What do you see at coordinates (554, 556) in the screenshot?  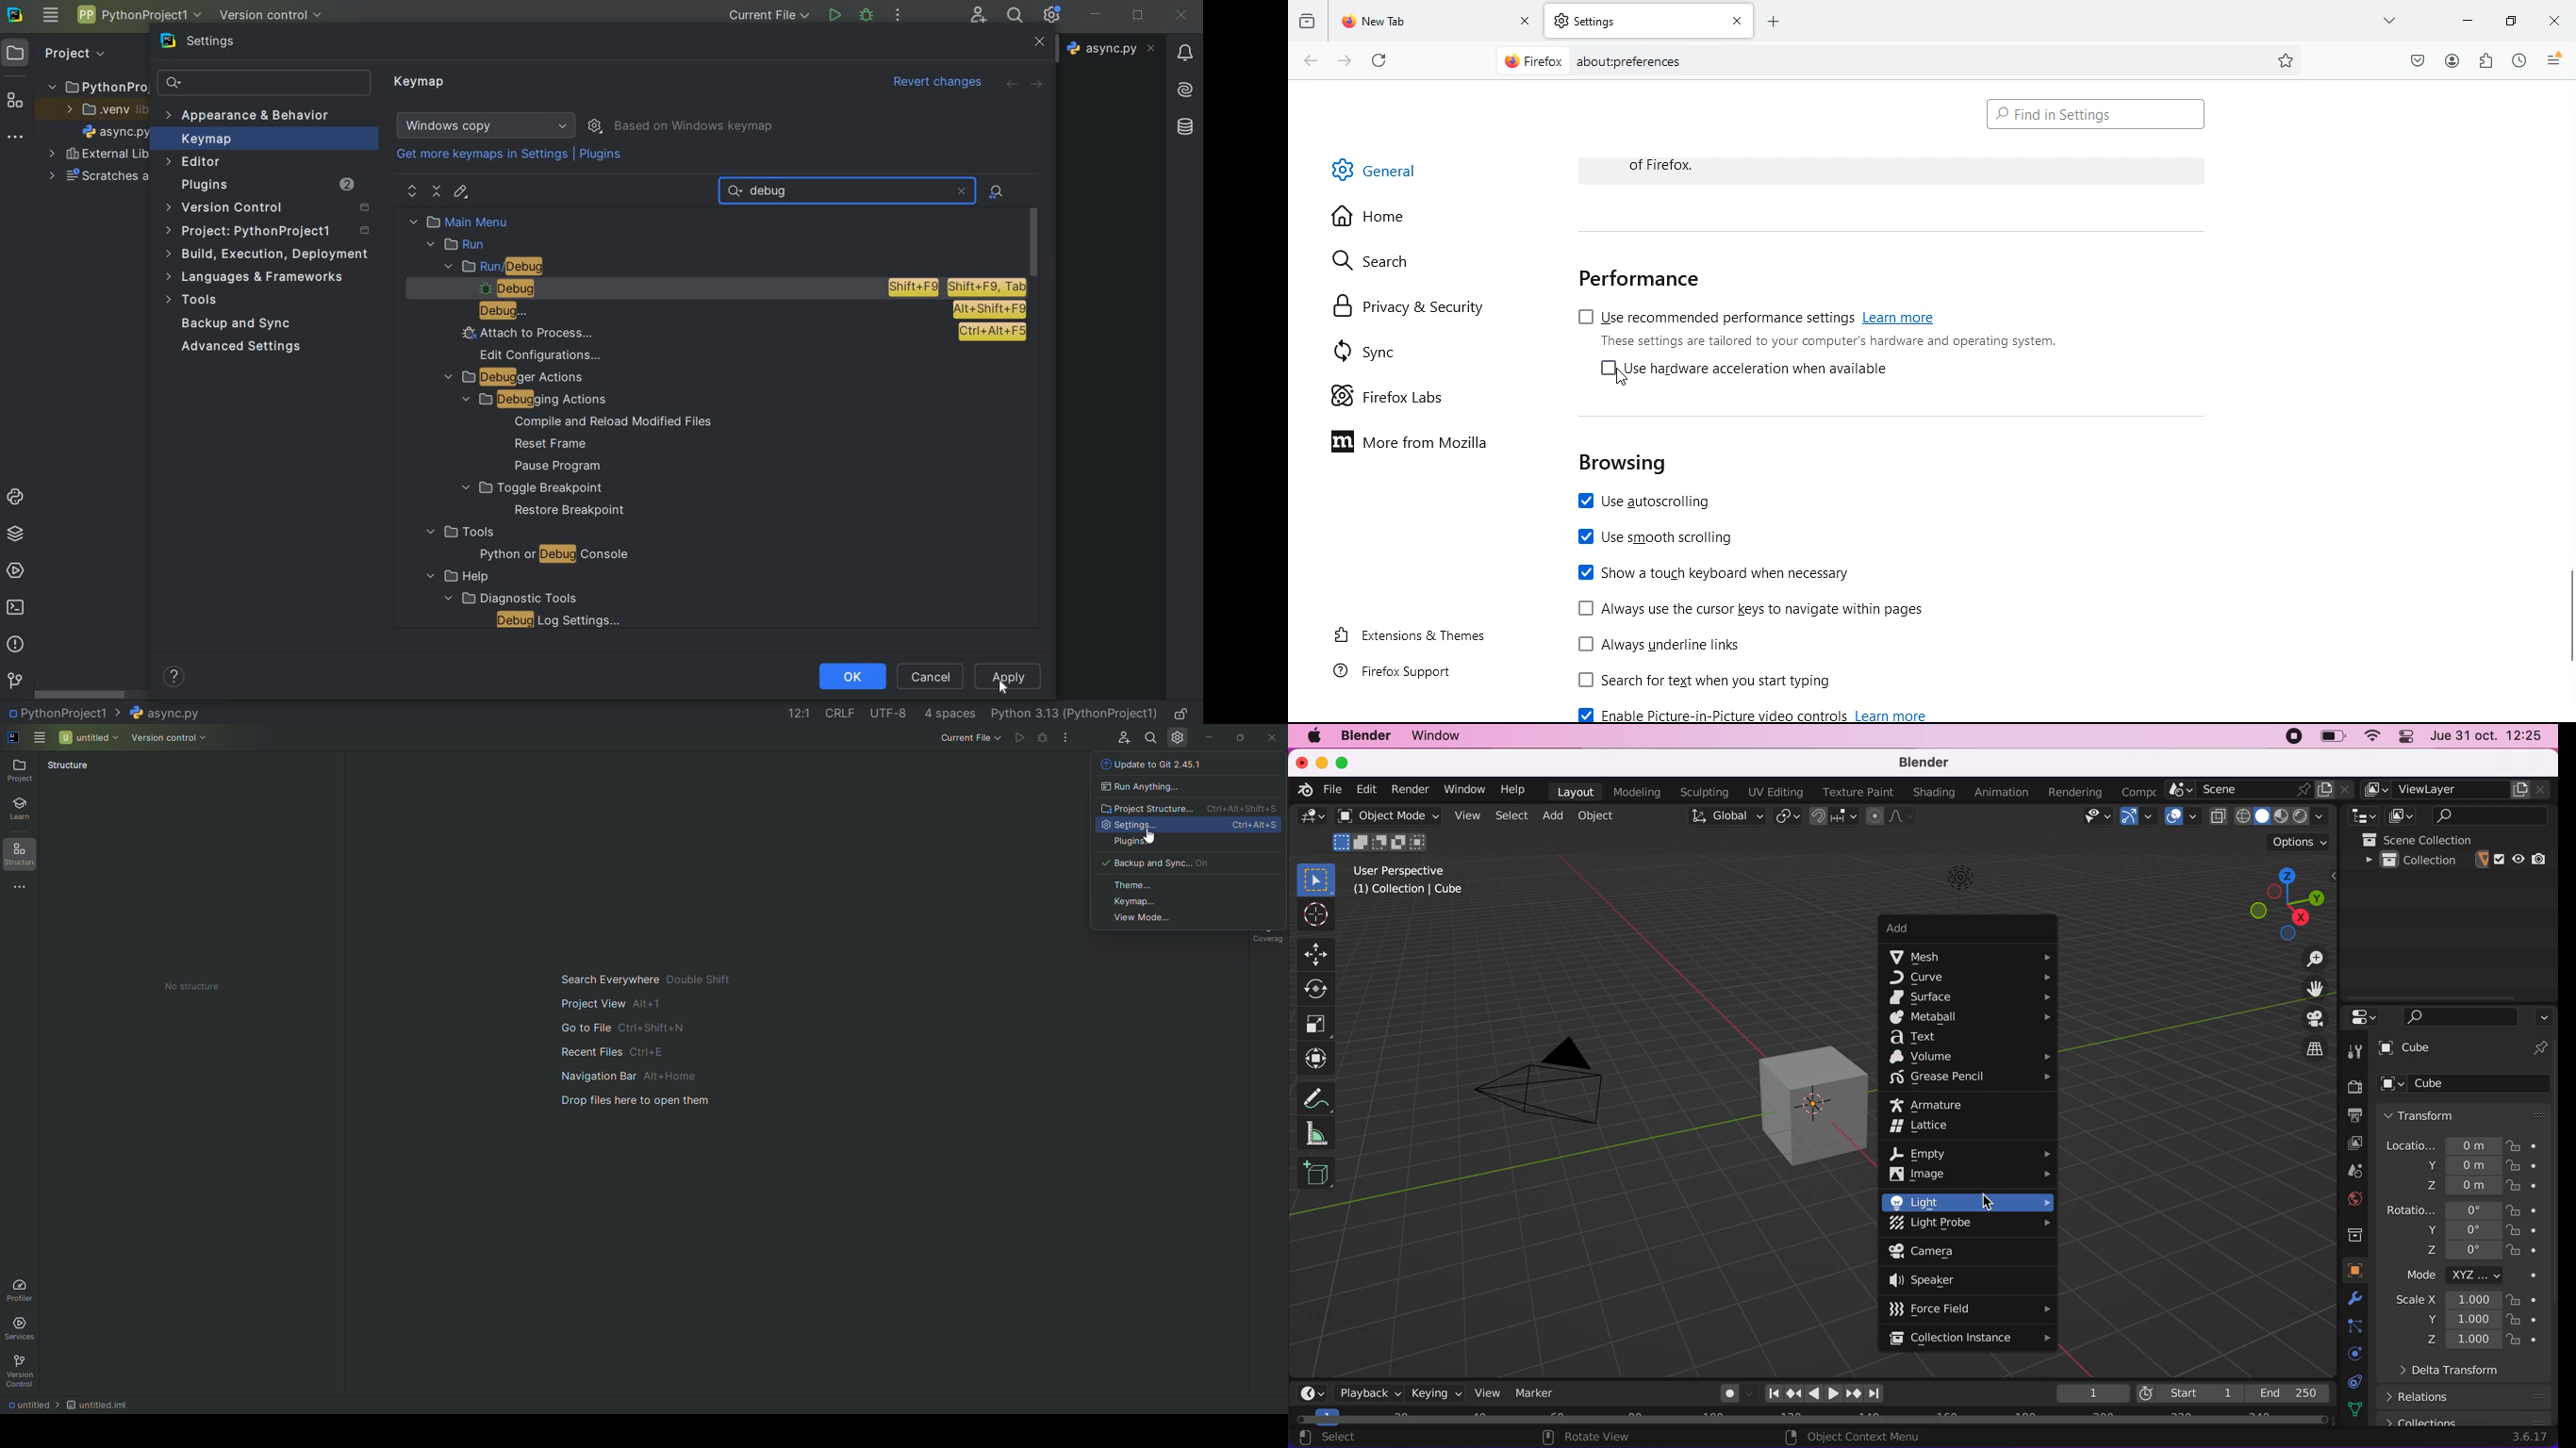 I see `python or debug console` at bounding box center [554, 556].